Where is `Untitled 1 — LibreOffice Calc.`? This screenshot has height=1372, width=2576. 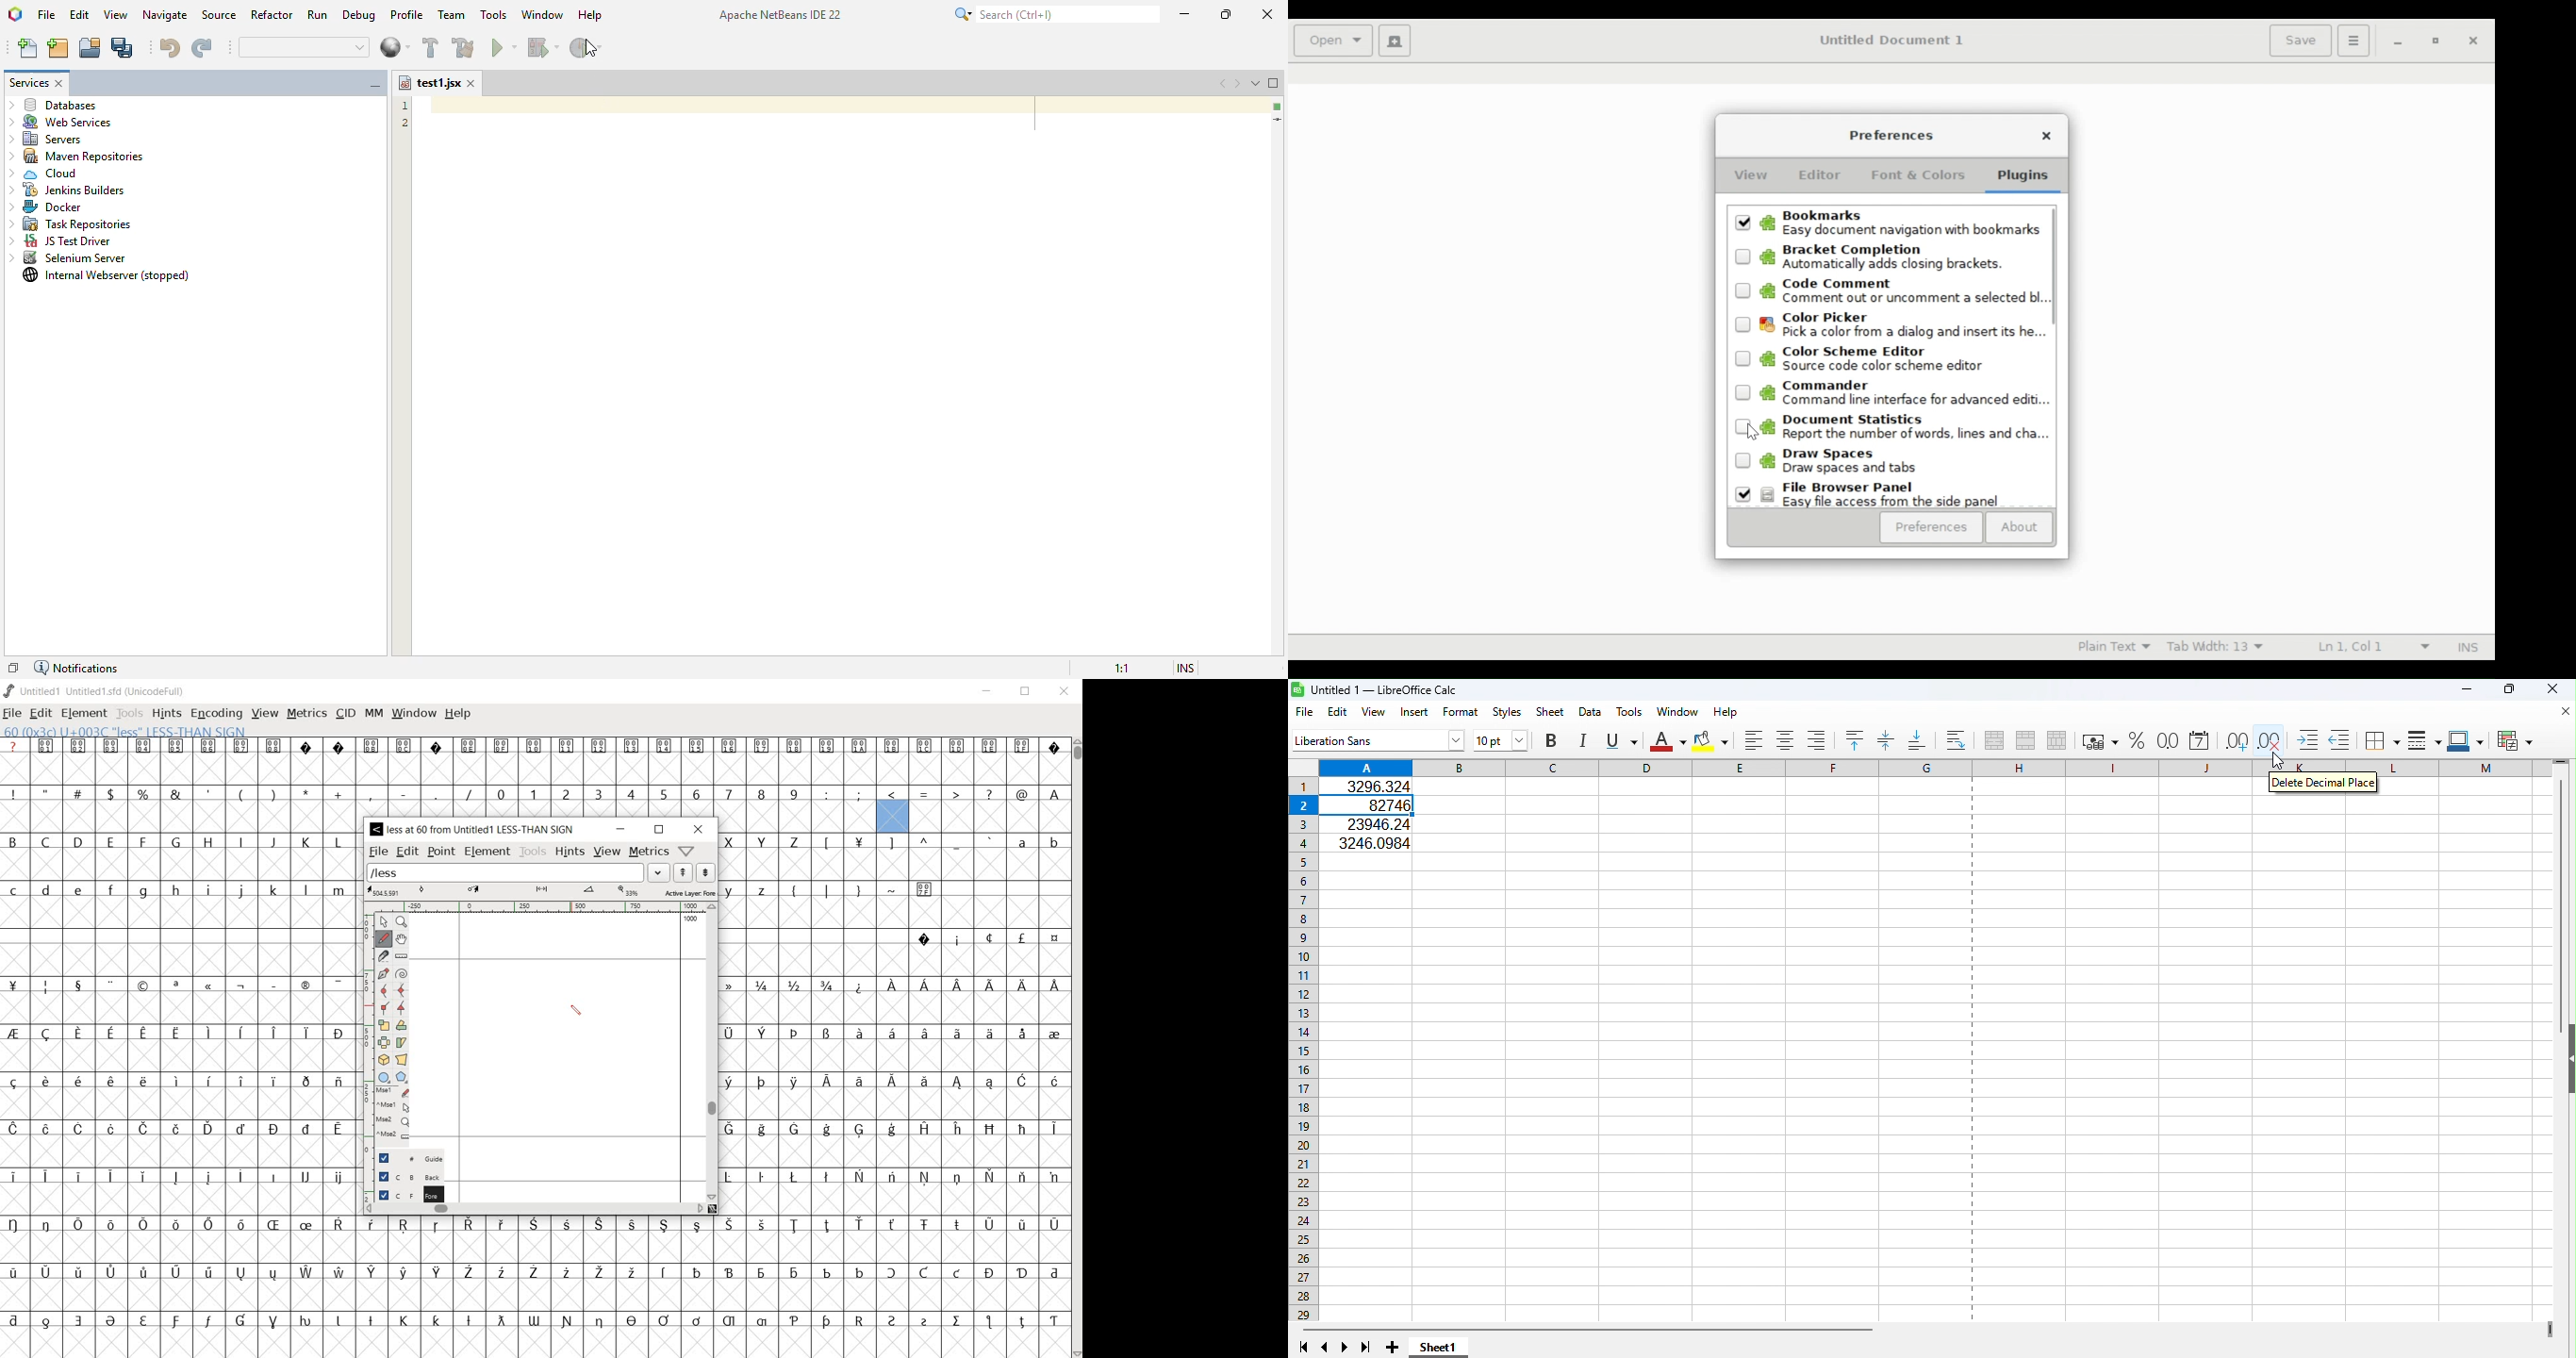
Untitled 1 — LibreOffice Calc. is located at coordinates (1379, 688).